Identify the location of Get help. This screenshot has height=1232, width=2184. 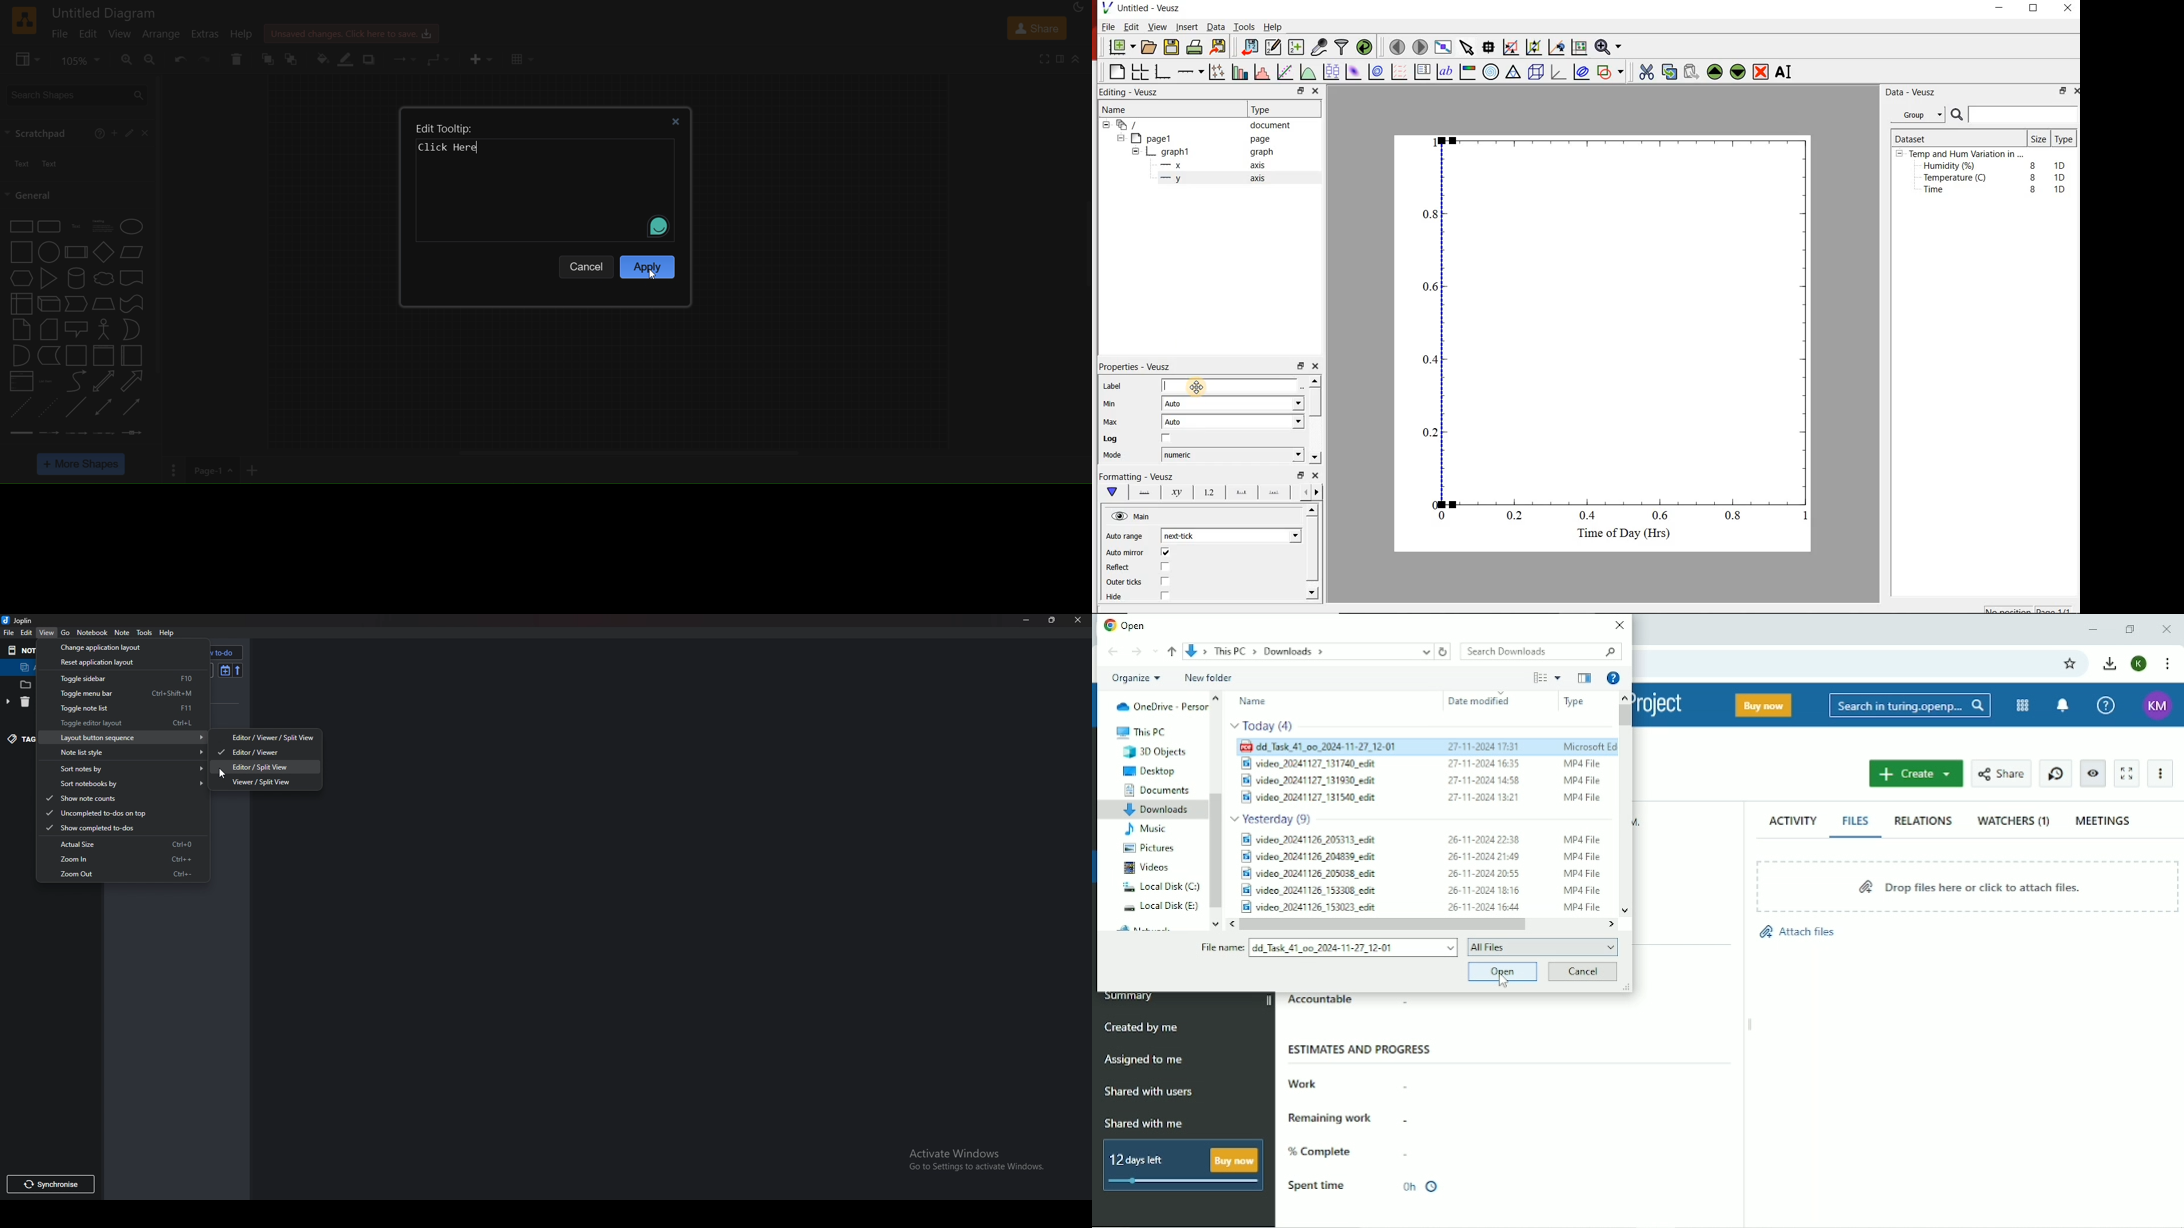
(1614, 677).